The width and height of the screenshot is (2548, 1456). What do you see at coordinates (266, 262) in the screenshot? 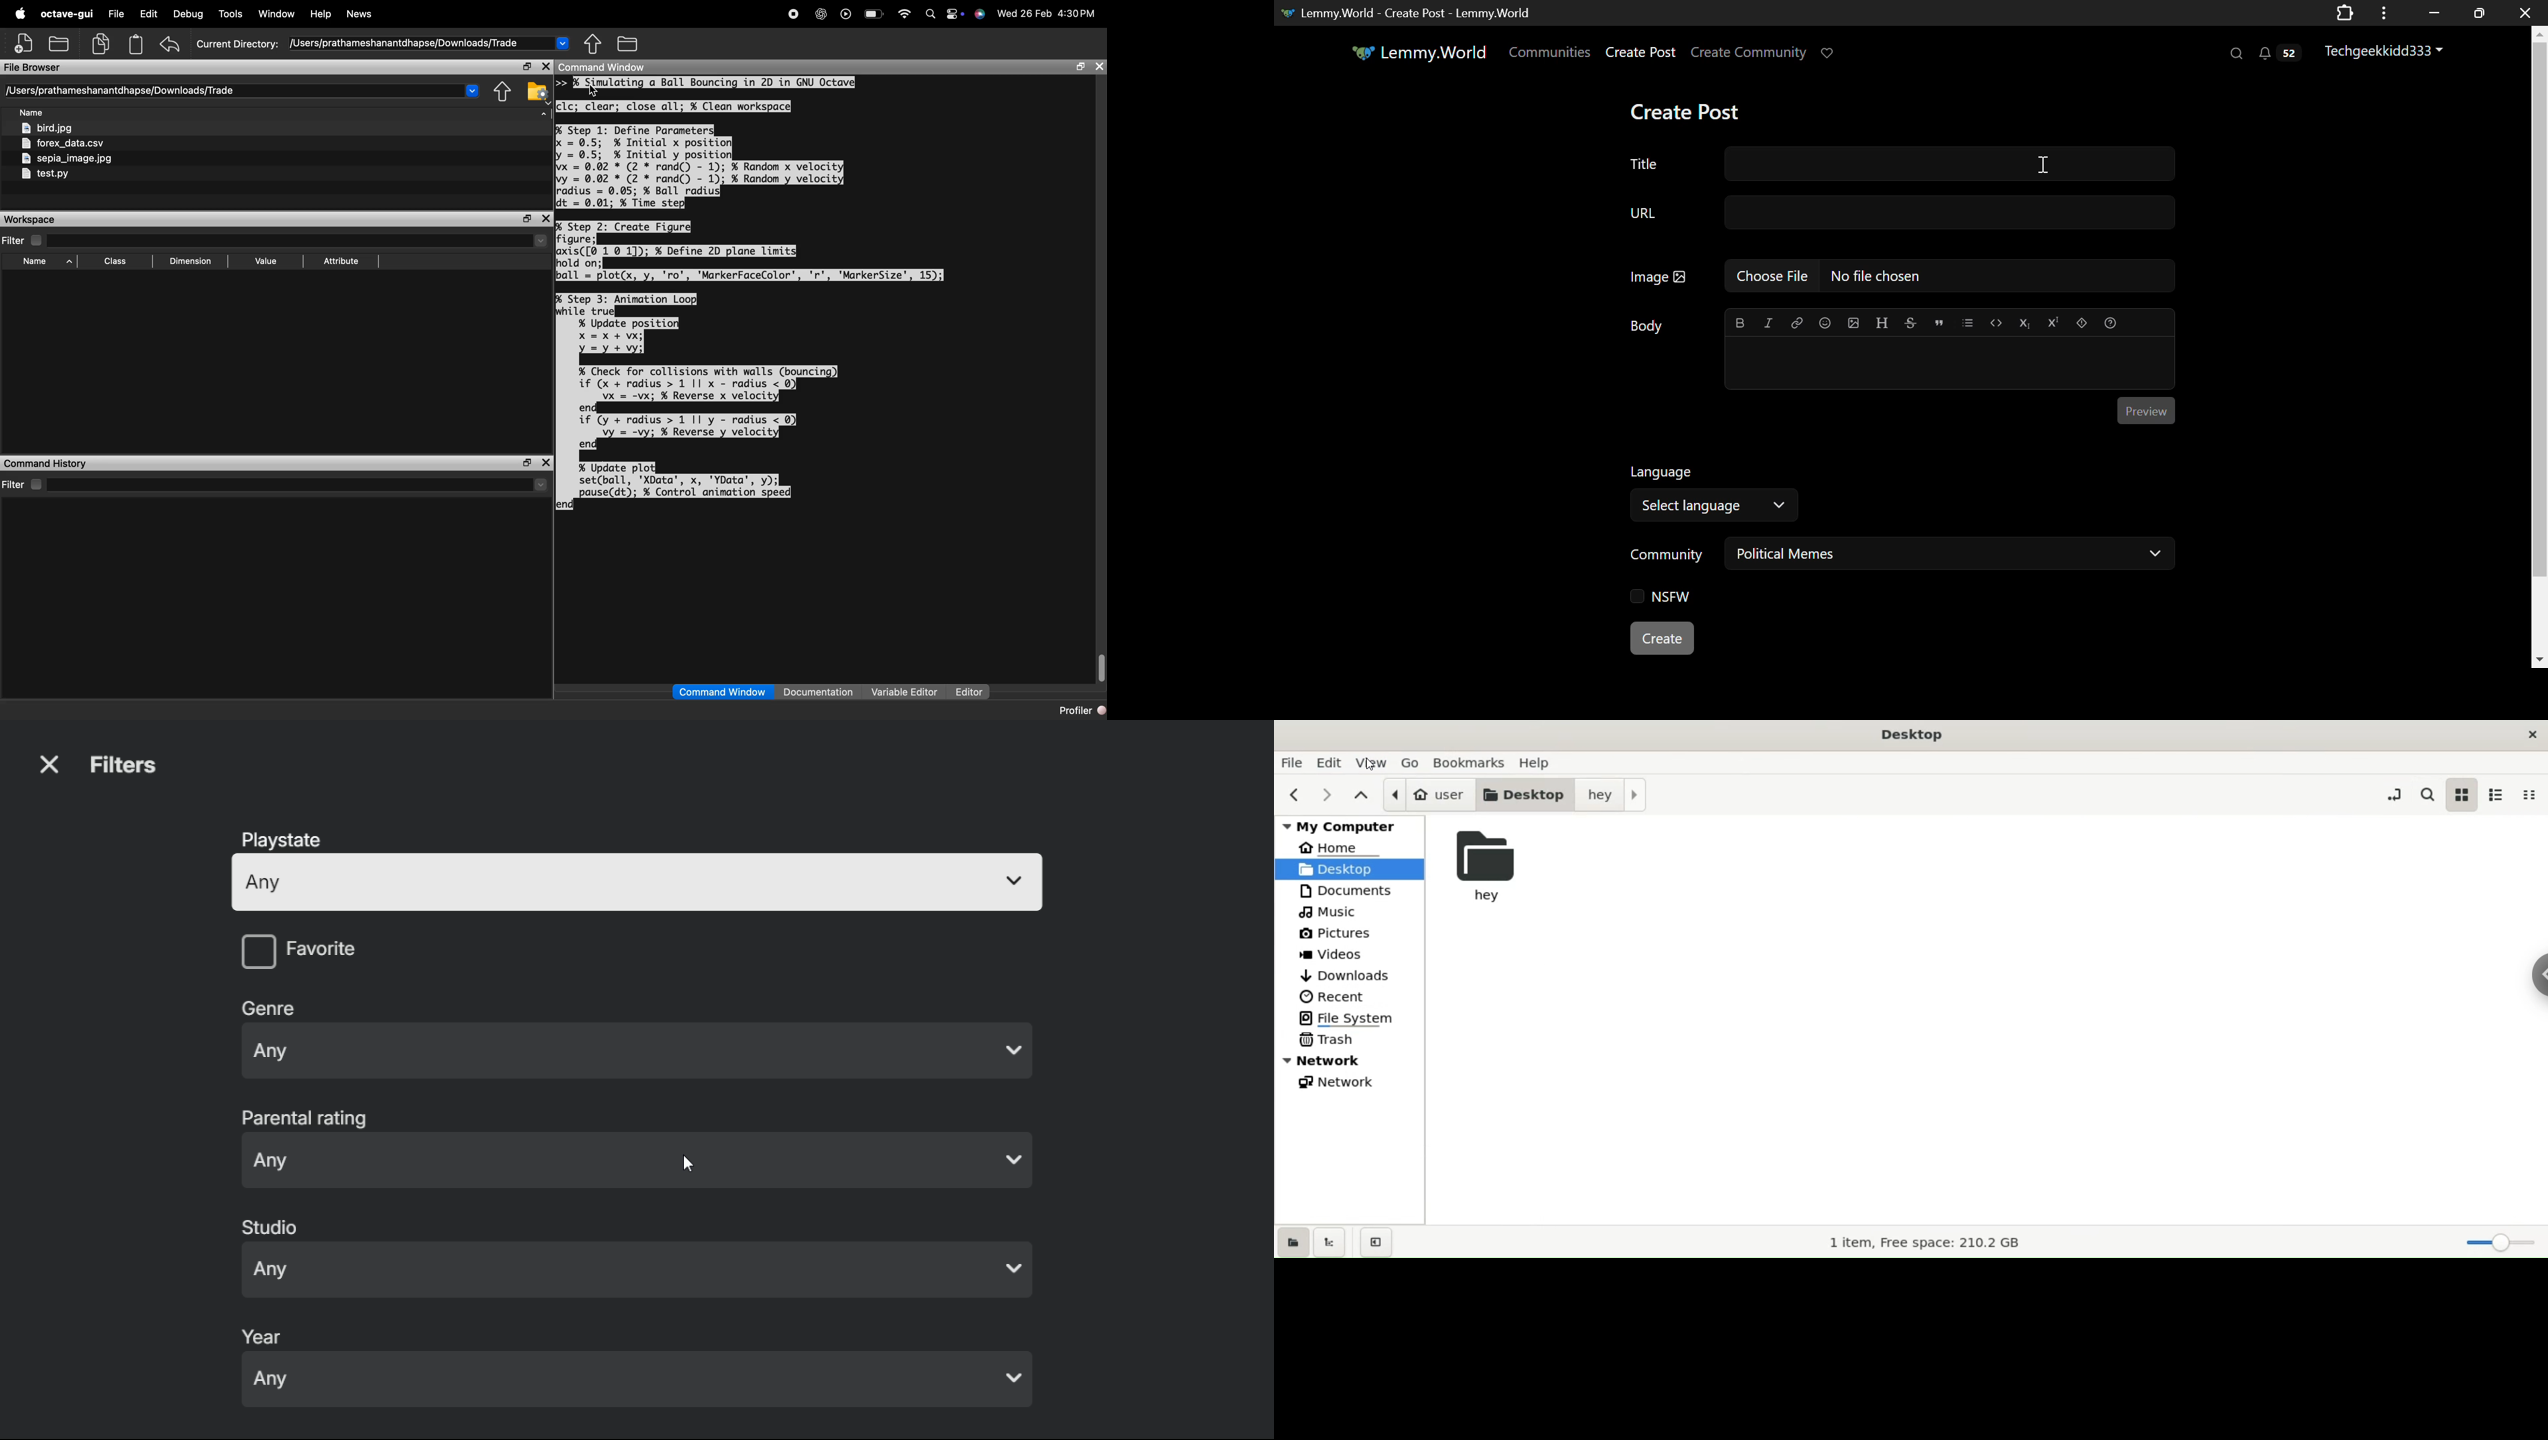
I see `Value` at bounding box center [266, 262].